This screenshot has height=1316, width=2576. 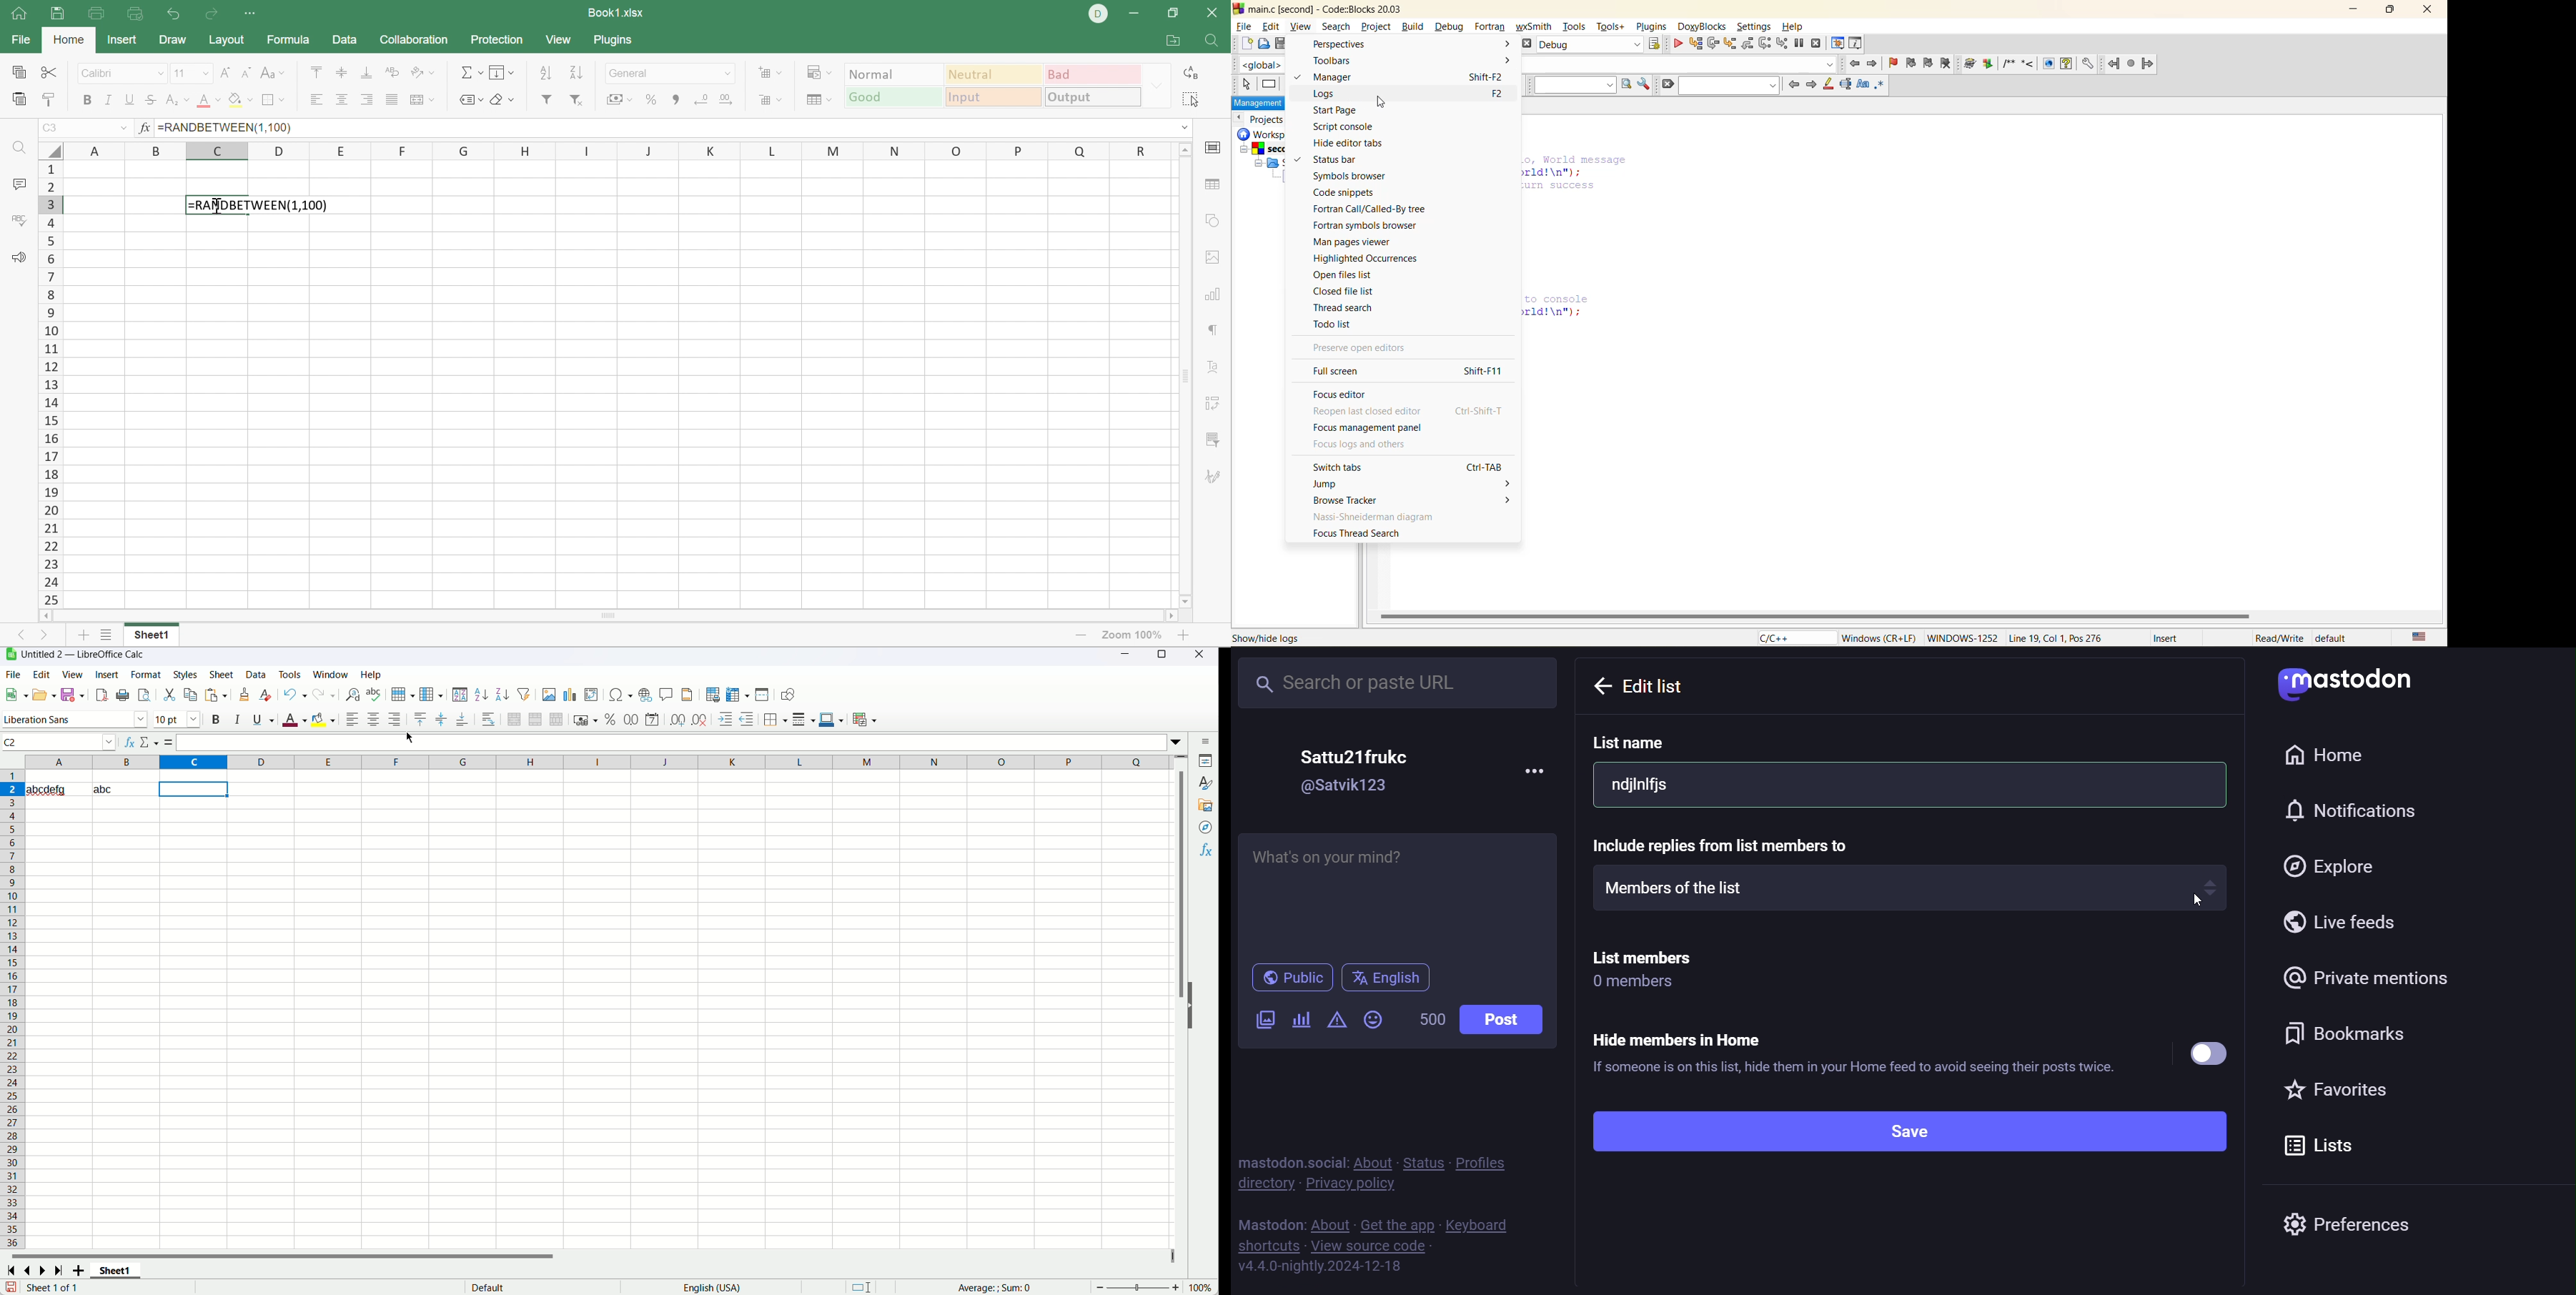 What do you see at coordinates (560, 39) in the screenshot?
I see `View` at bounding box center [560, 39].